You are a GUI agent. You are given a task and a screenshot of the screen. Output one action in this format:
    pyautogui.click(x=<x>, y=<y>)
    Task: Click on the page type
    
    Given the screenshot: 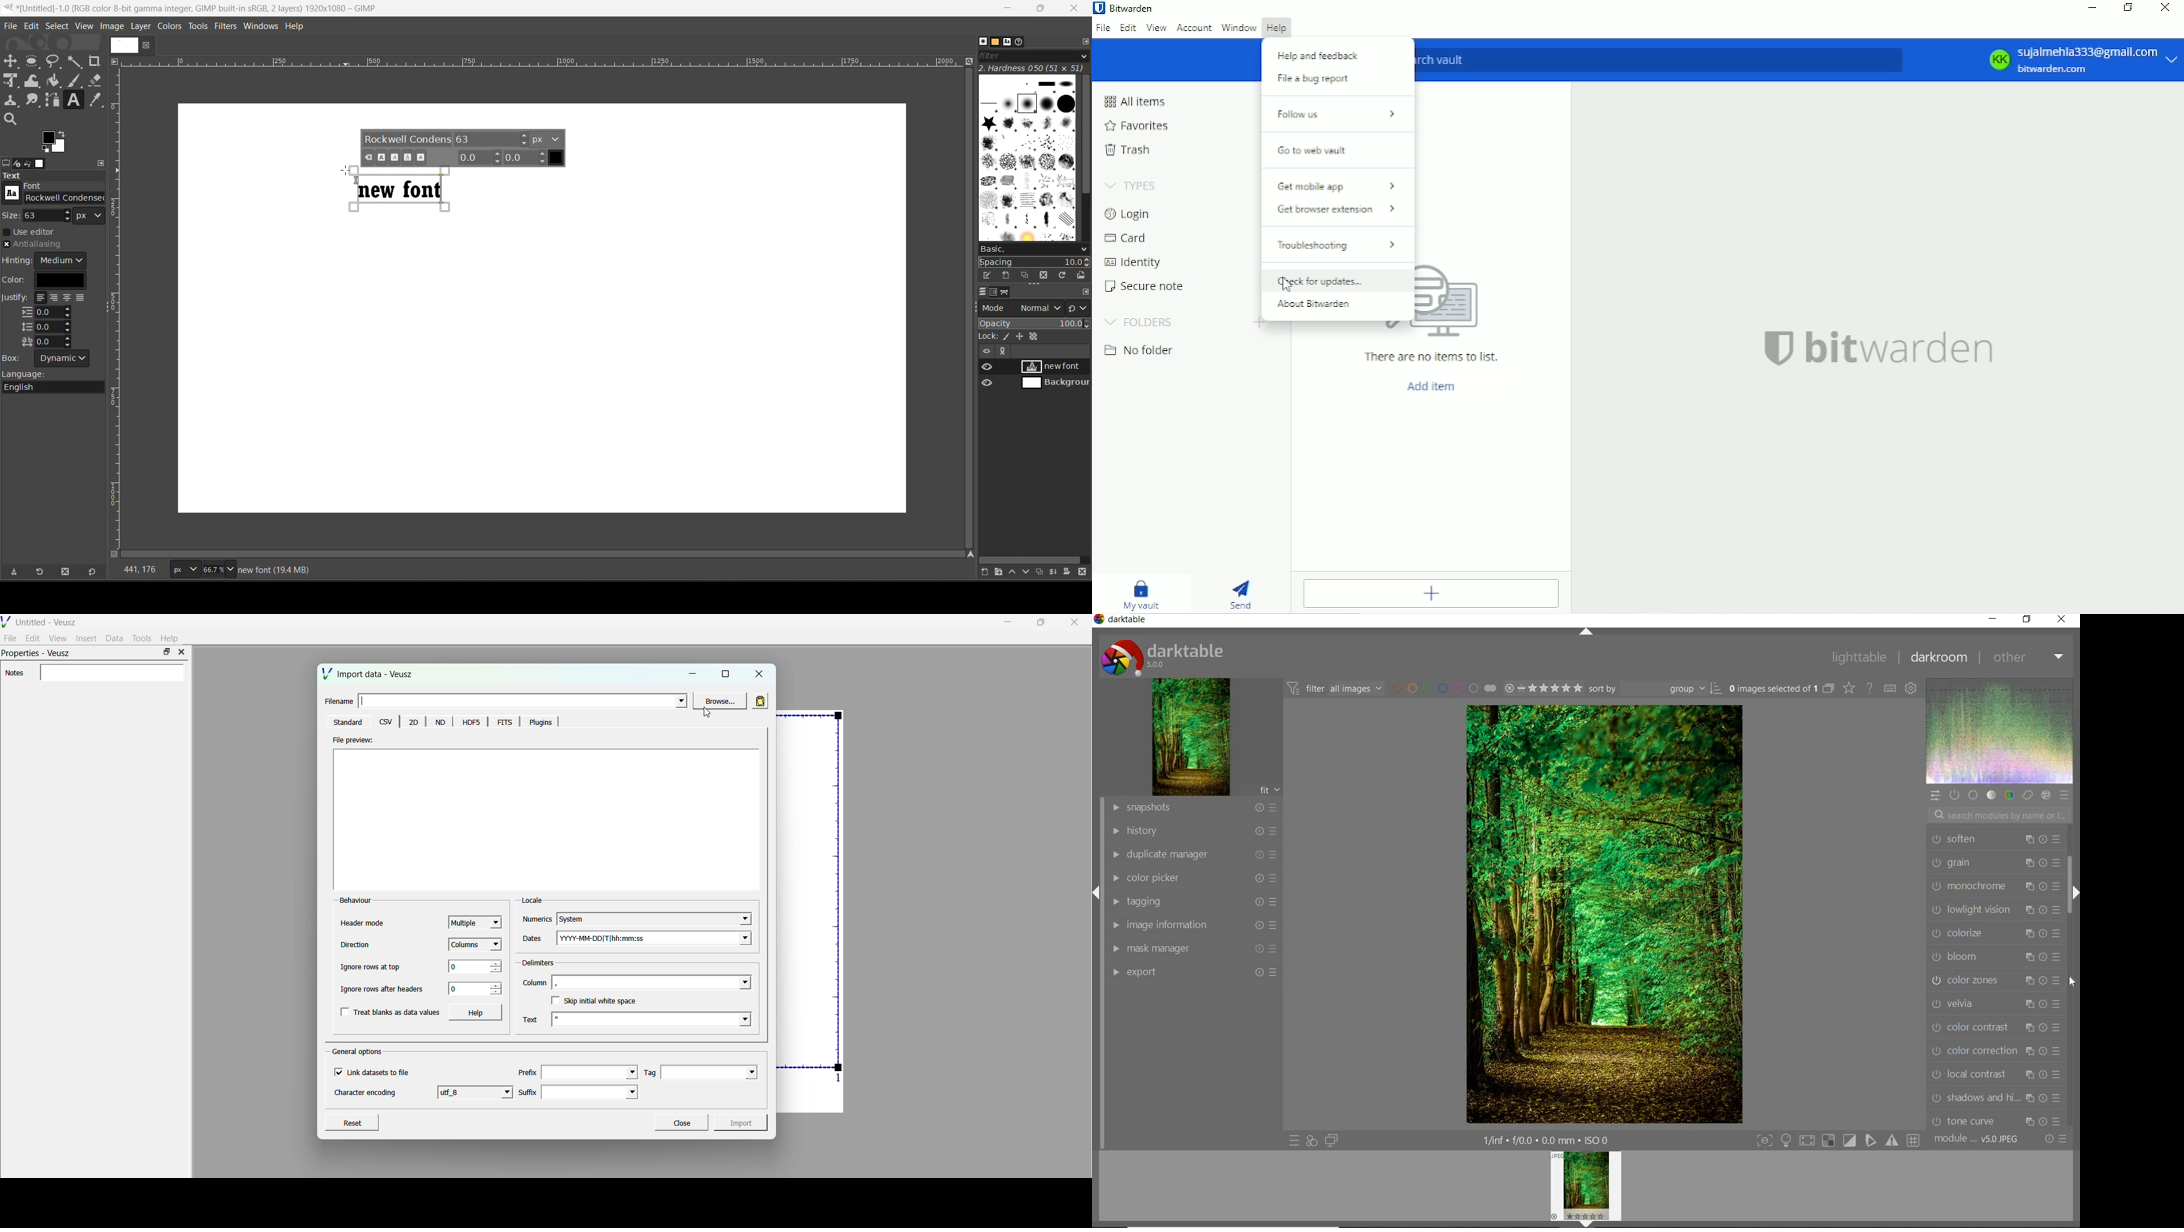 What is the action you would take?
    pyautogui.click(x=184, y=568)
    